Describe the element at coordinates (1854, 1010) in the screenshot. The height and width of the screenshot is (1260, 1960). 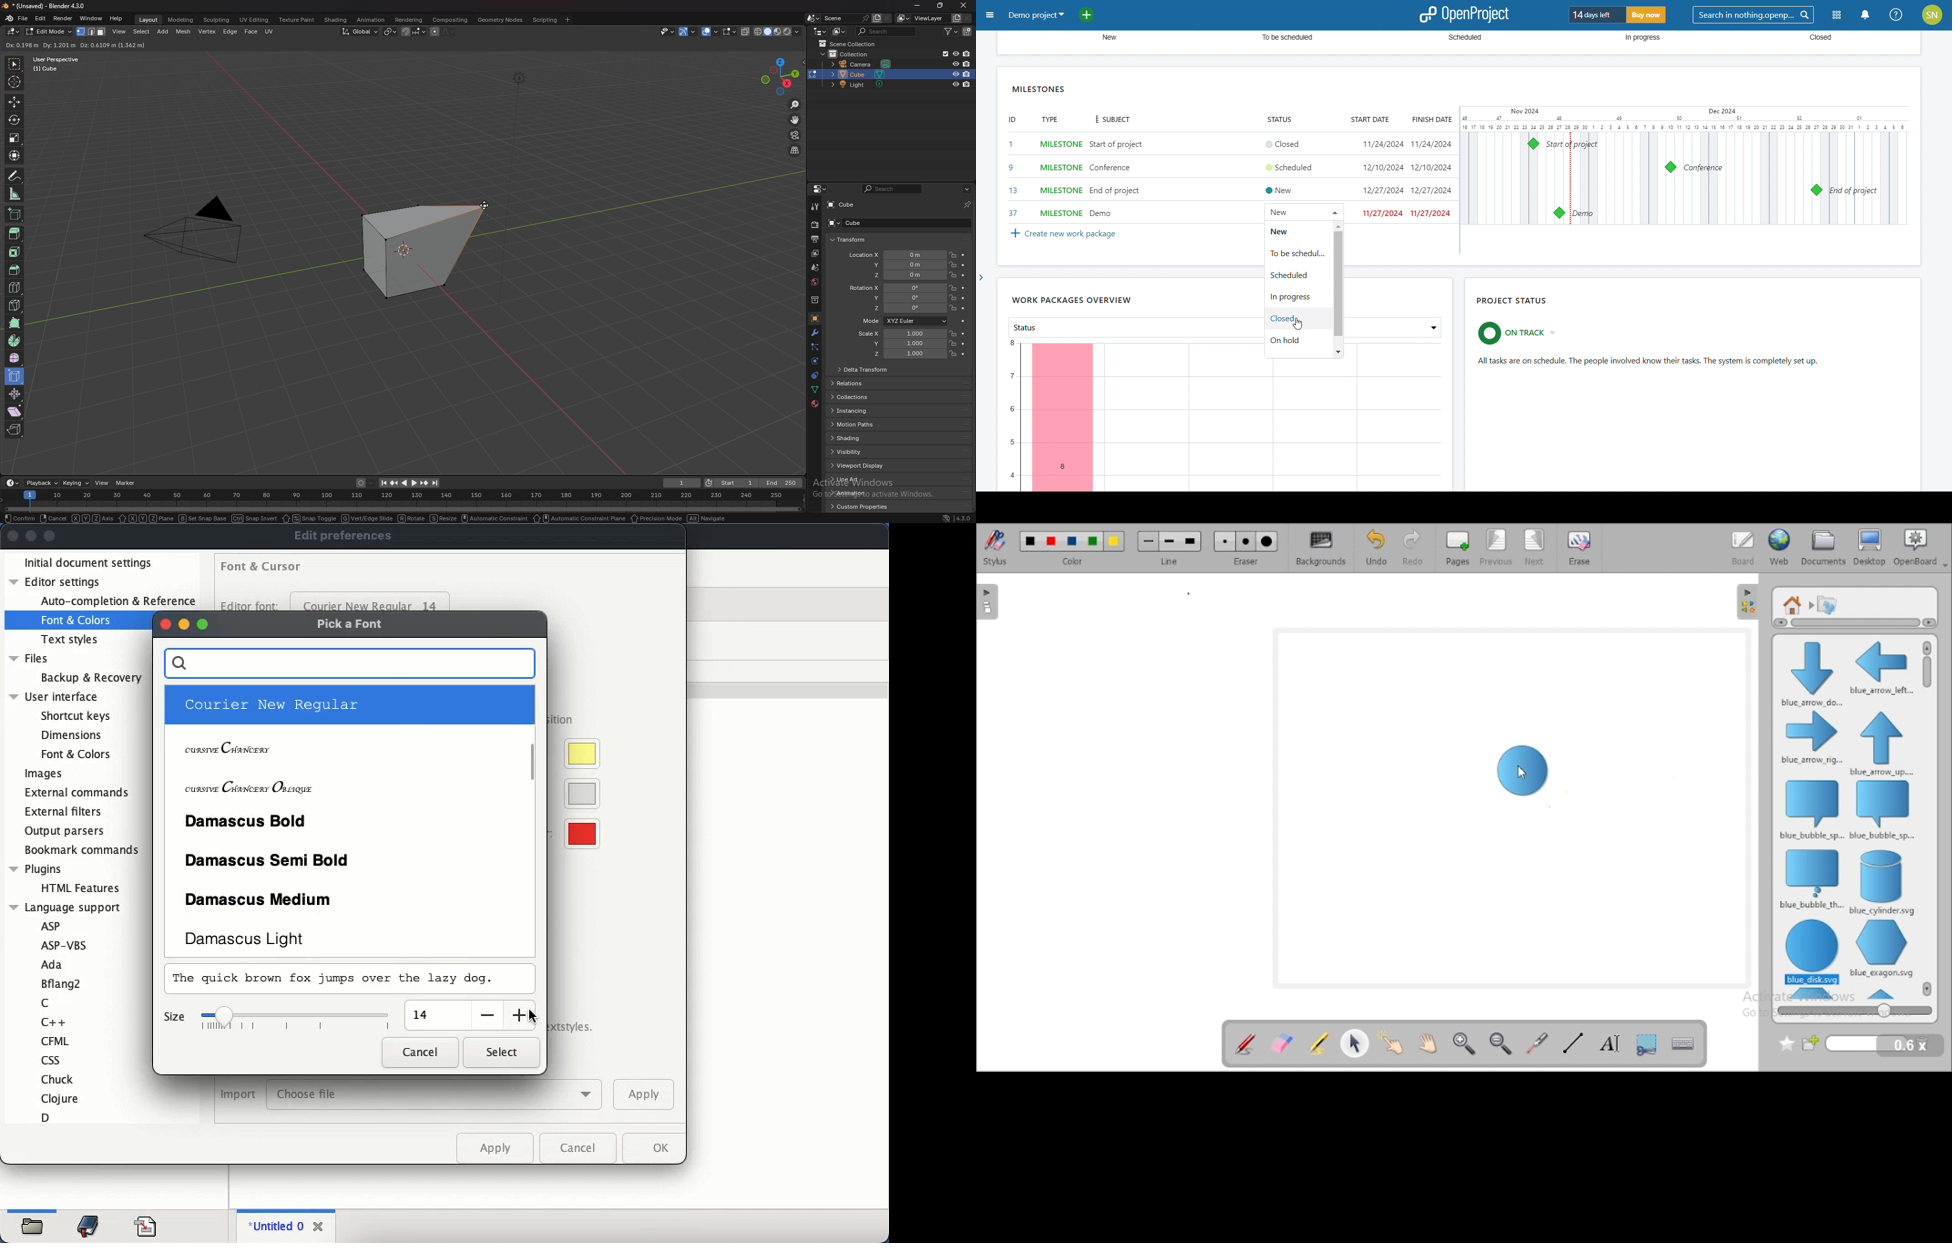
I see `zoom in & out of shapes` at that location.